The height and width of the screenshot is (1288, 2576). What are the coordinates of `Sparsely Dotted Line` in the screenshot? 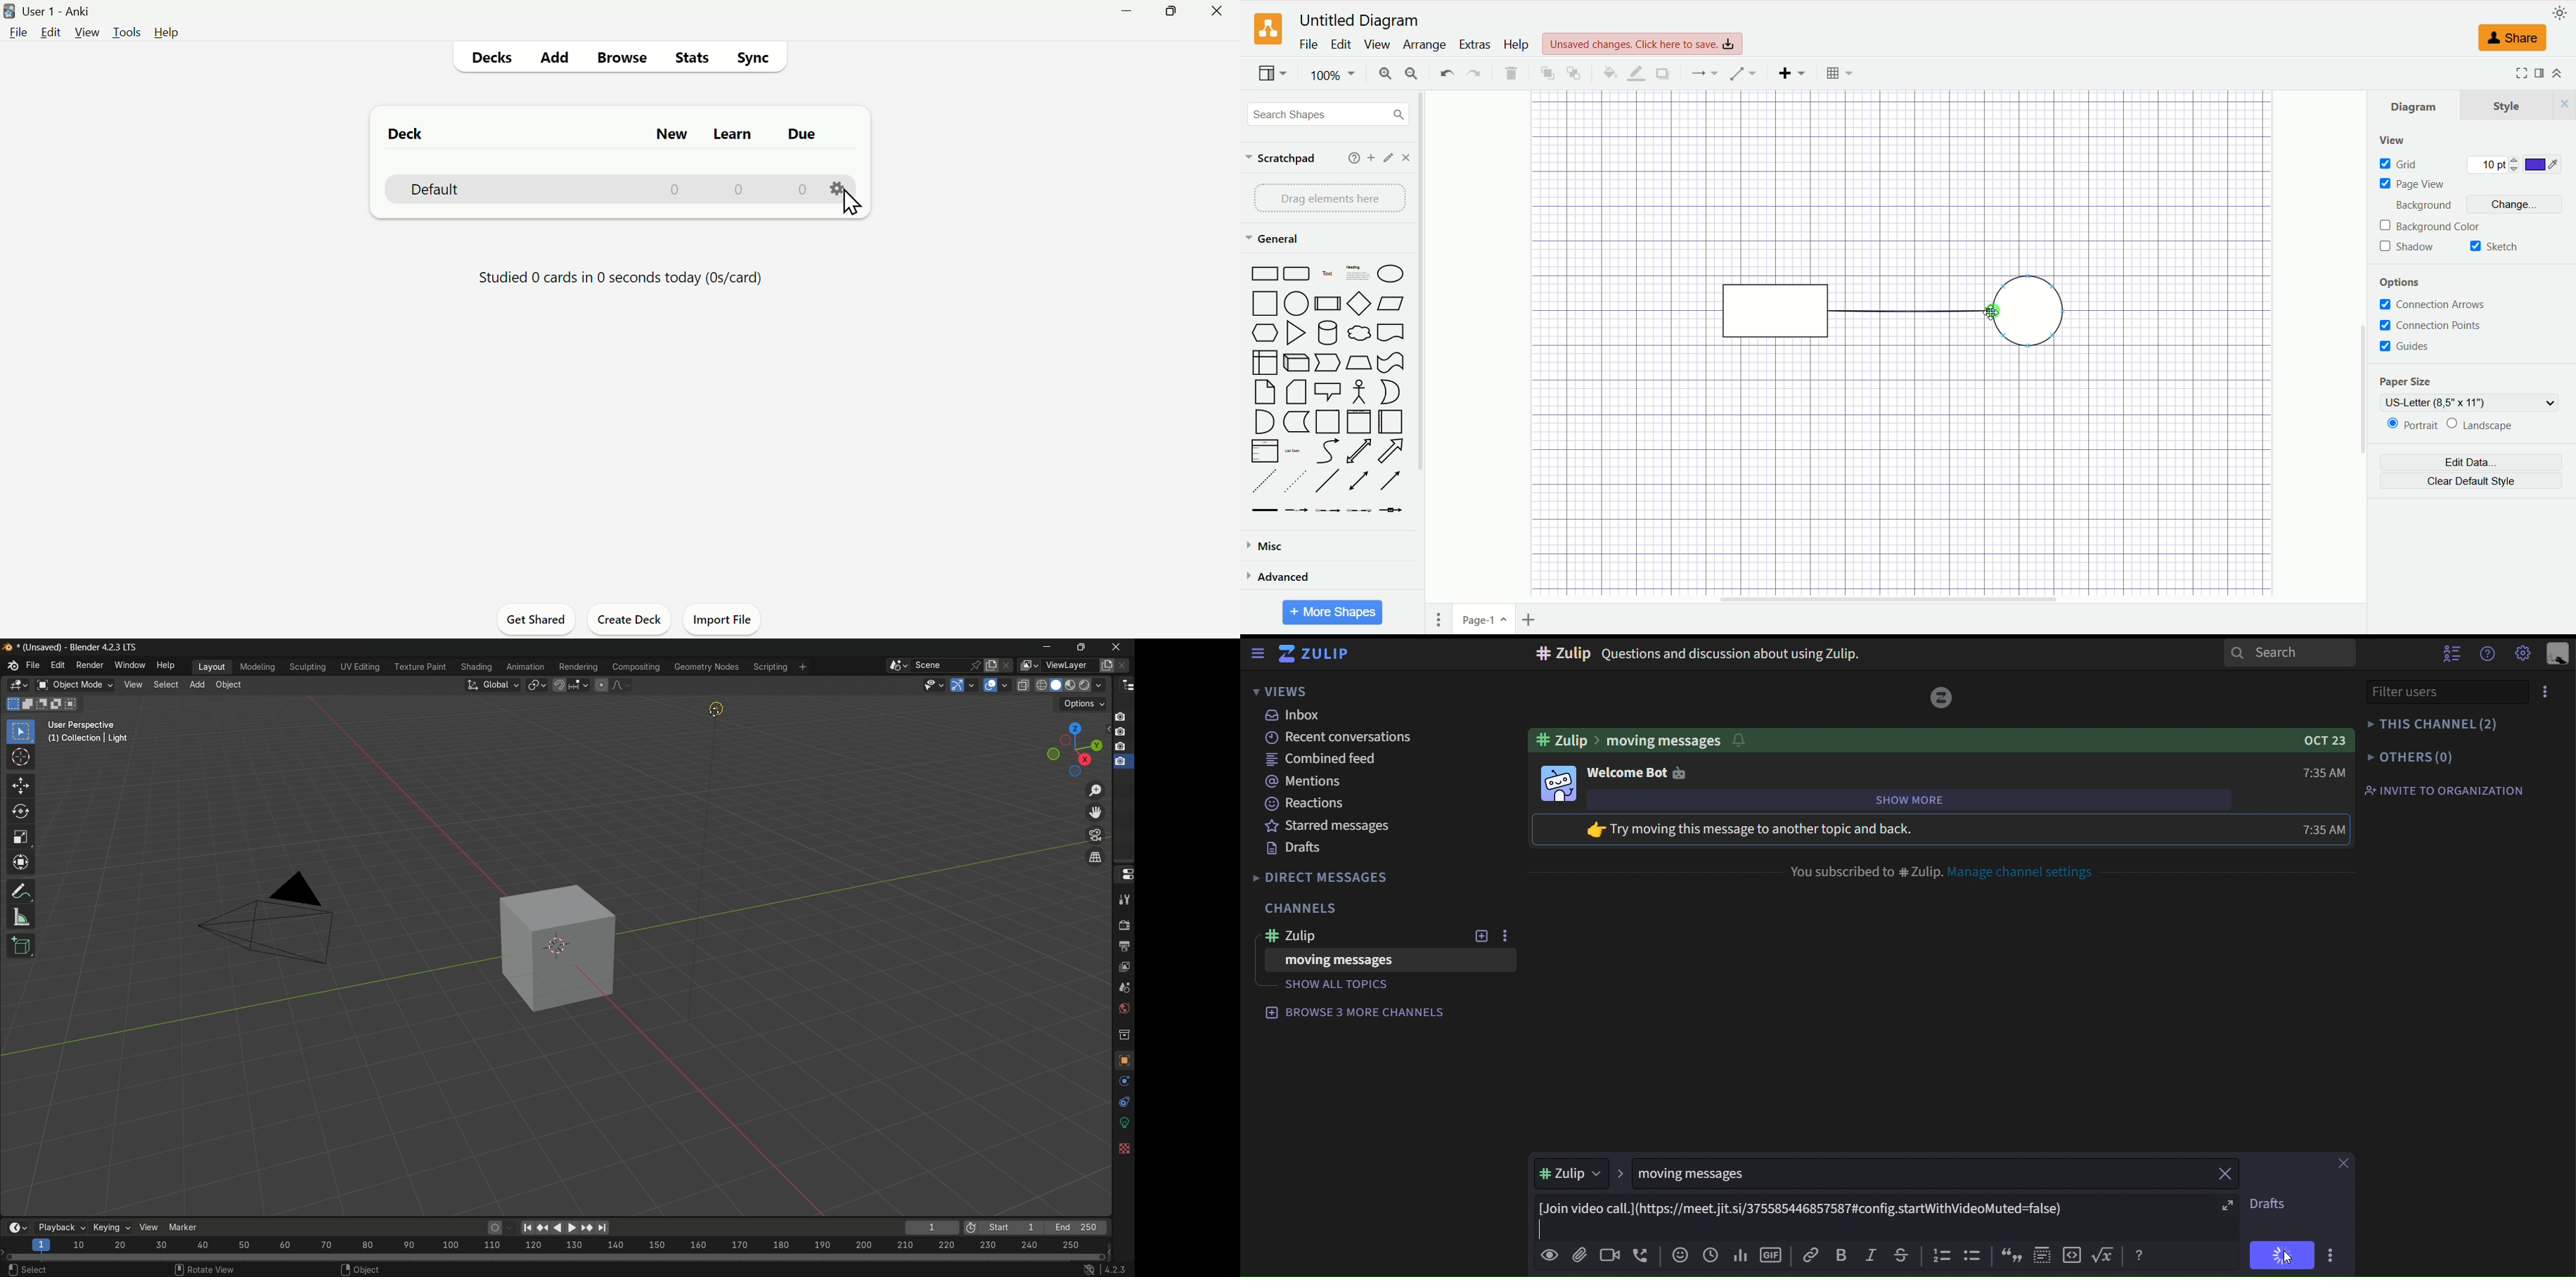 It's located at (1296, 481).